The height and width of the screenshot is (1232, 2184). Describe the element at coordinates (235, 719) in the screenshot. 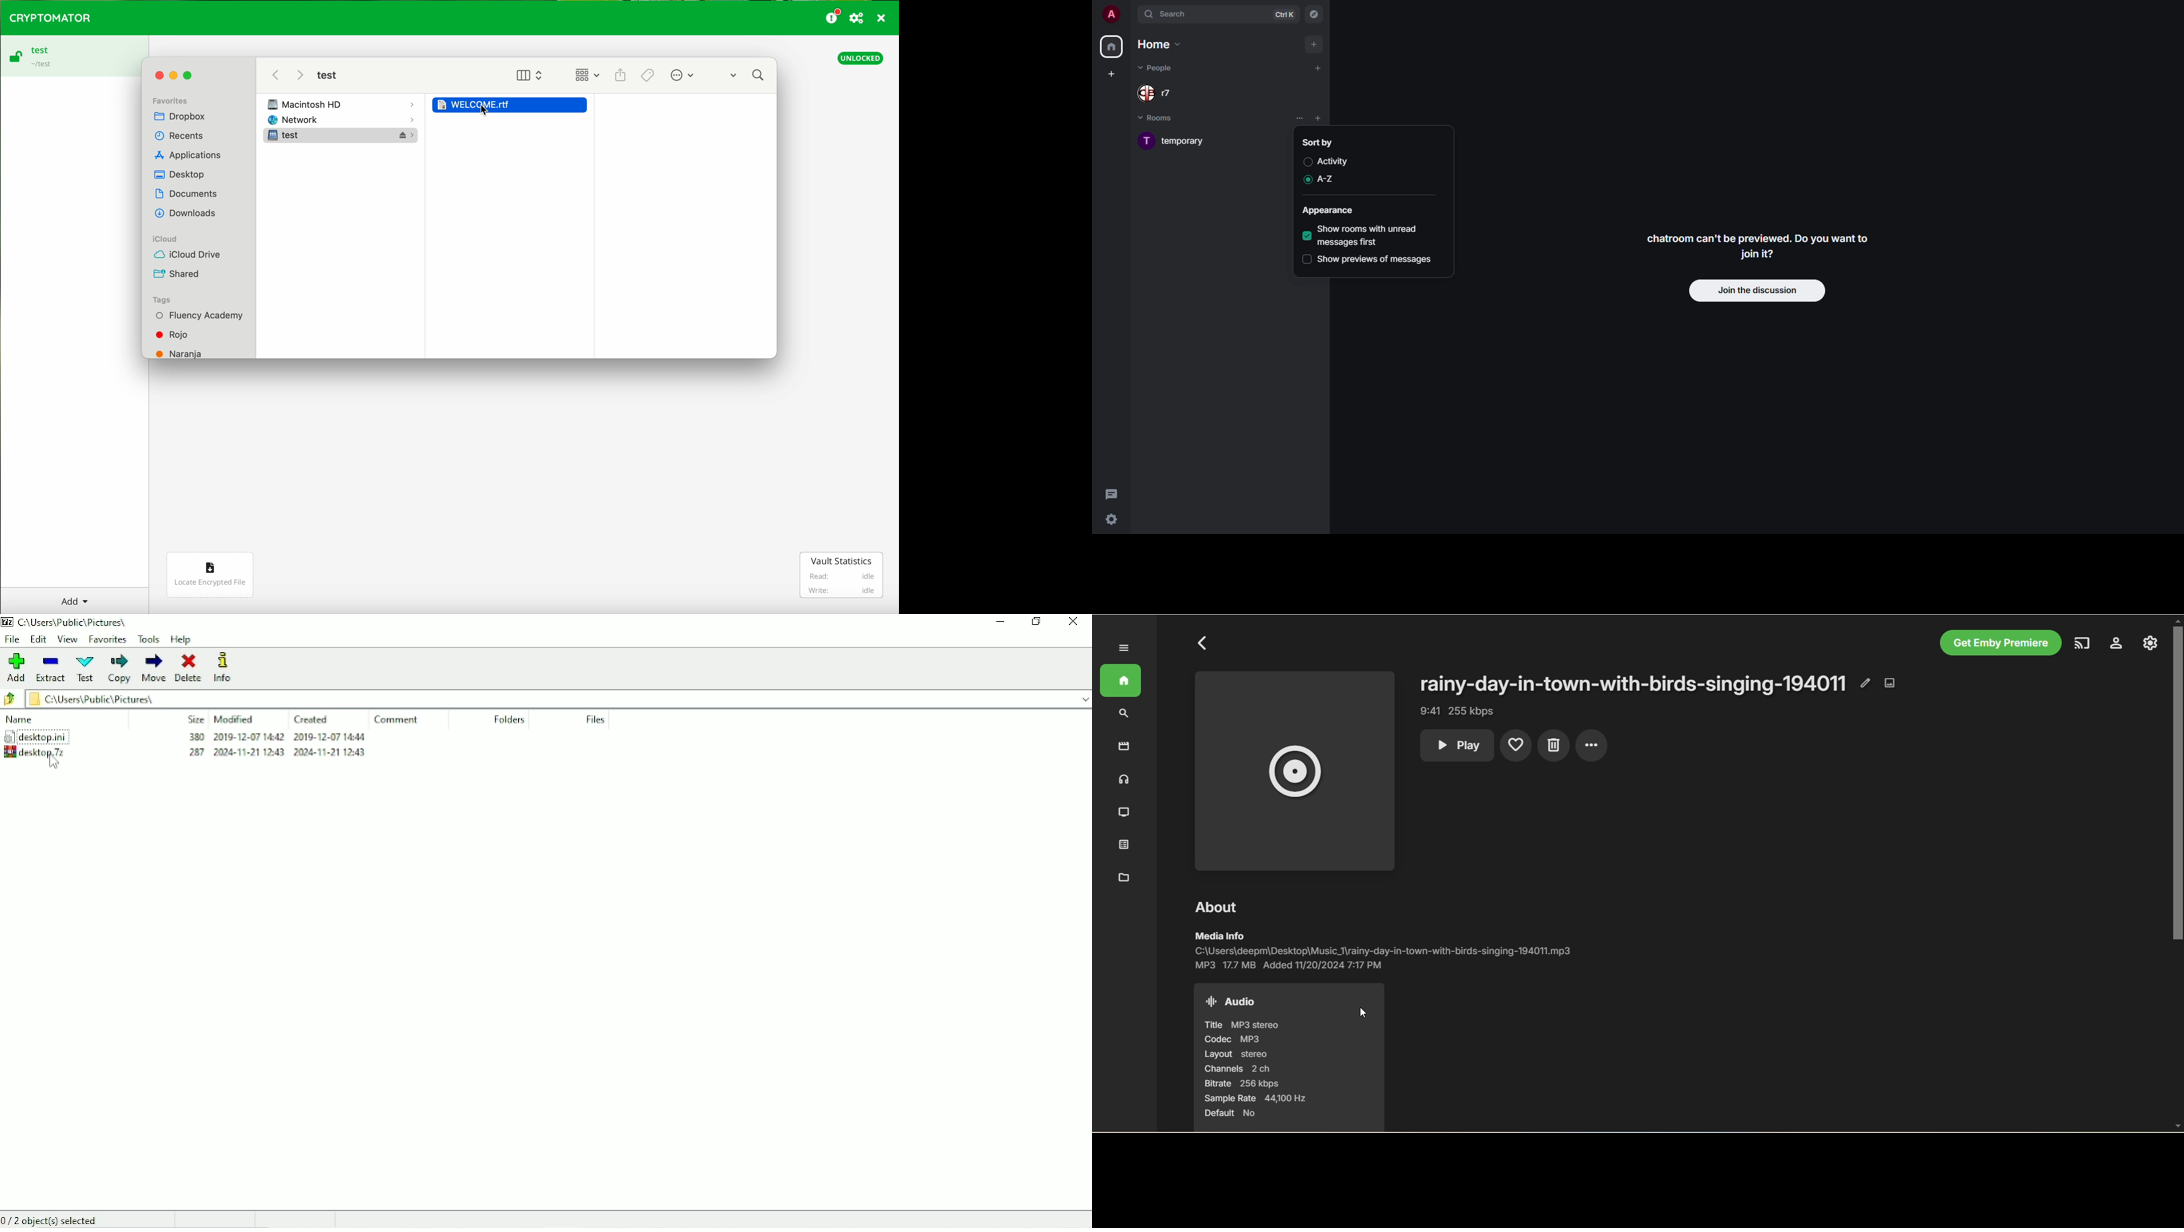

I see `Modified` at that location.